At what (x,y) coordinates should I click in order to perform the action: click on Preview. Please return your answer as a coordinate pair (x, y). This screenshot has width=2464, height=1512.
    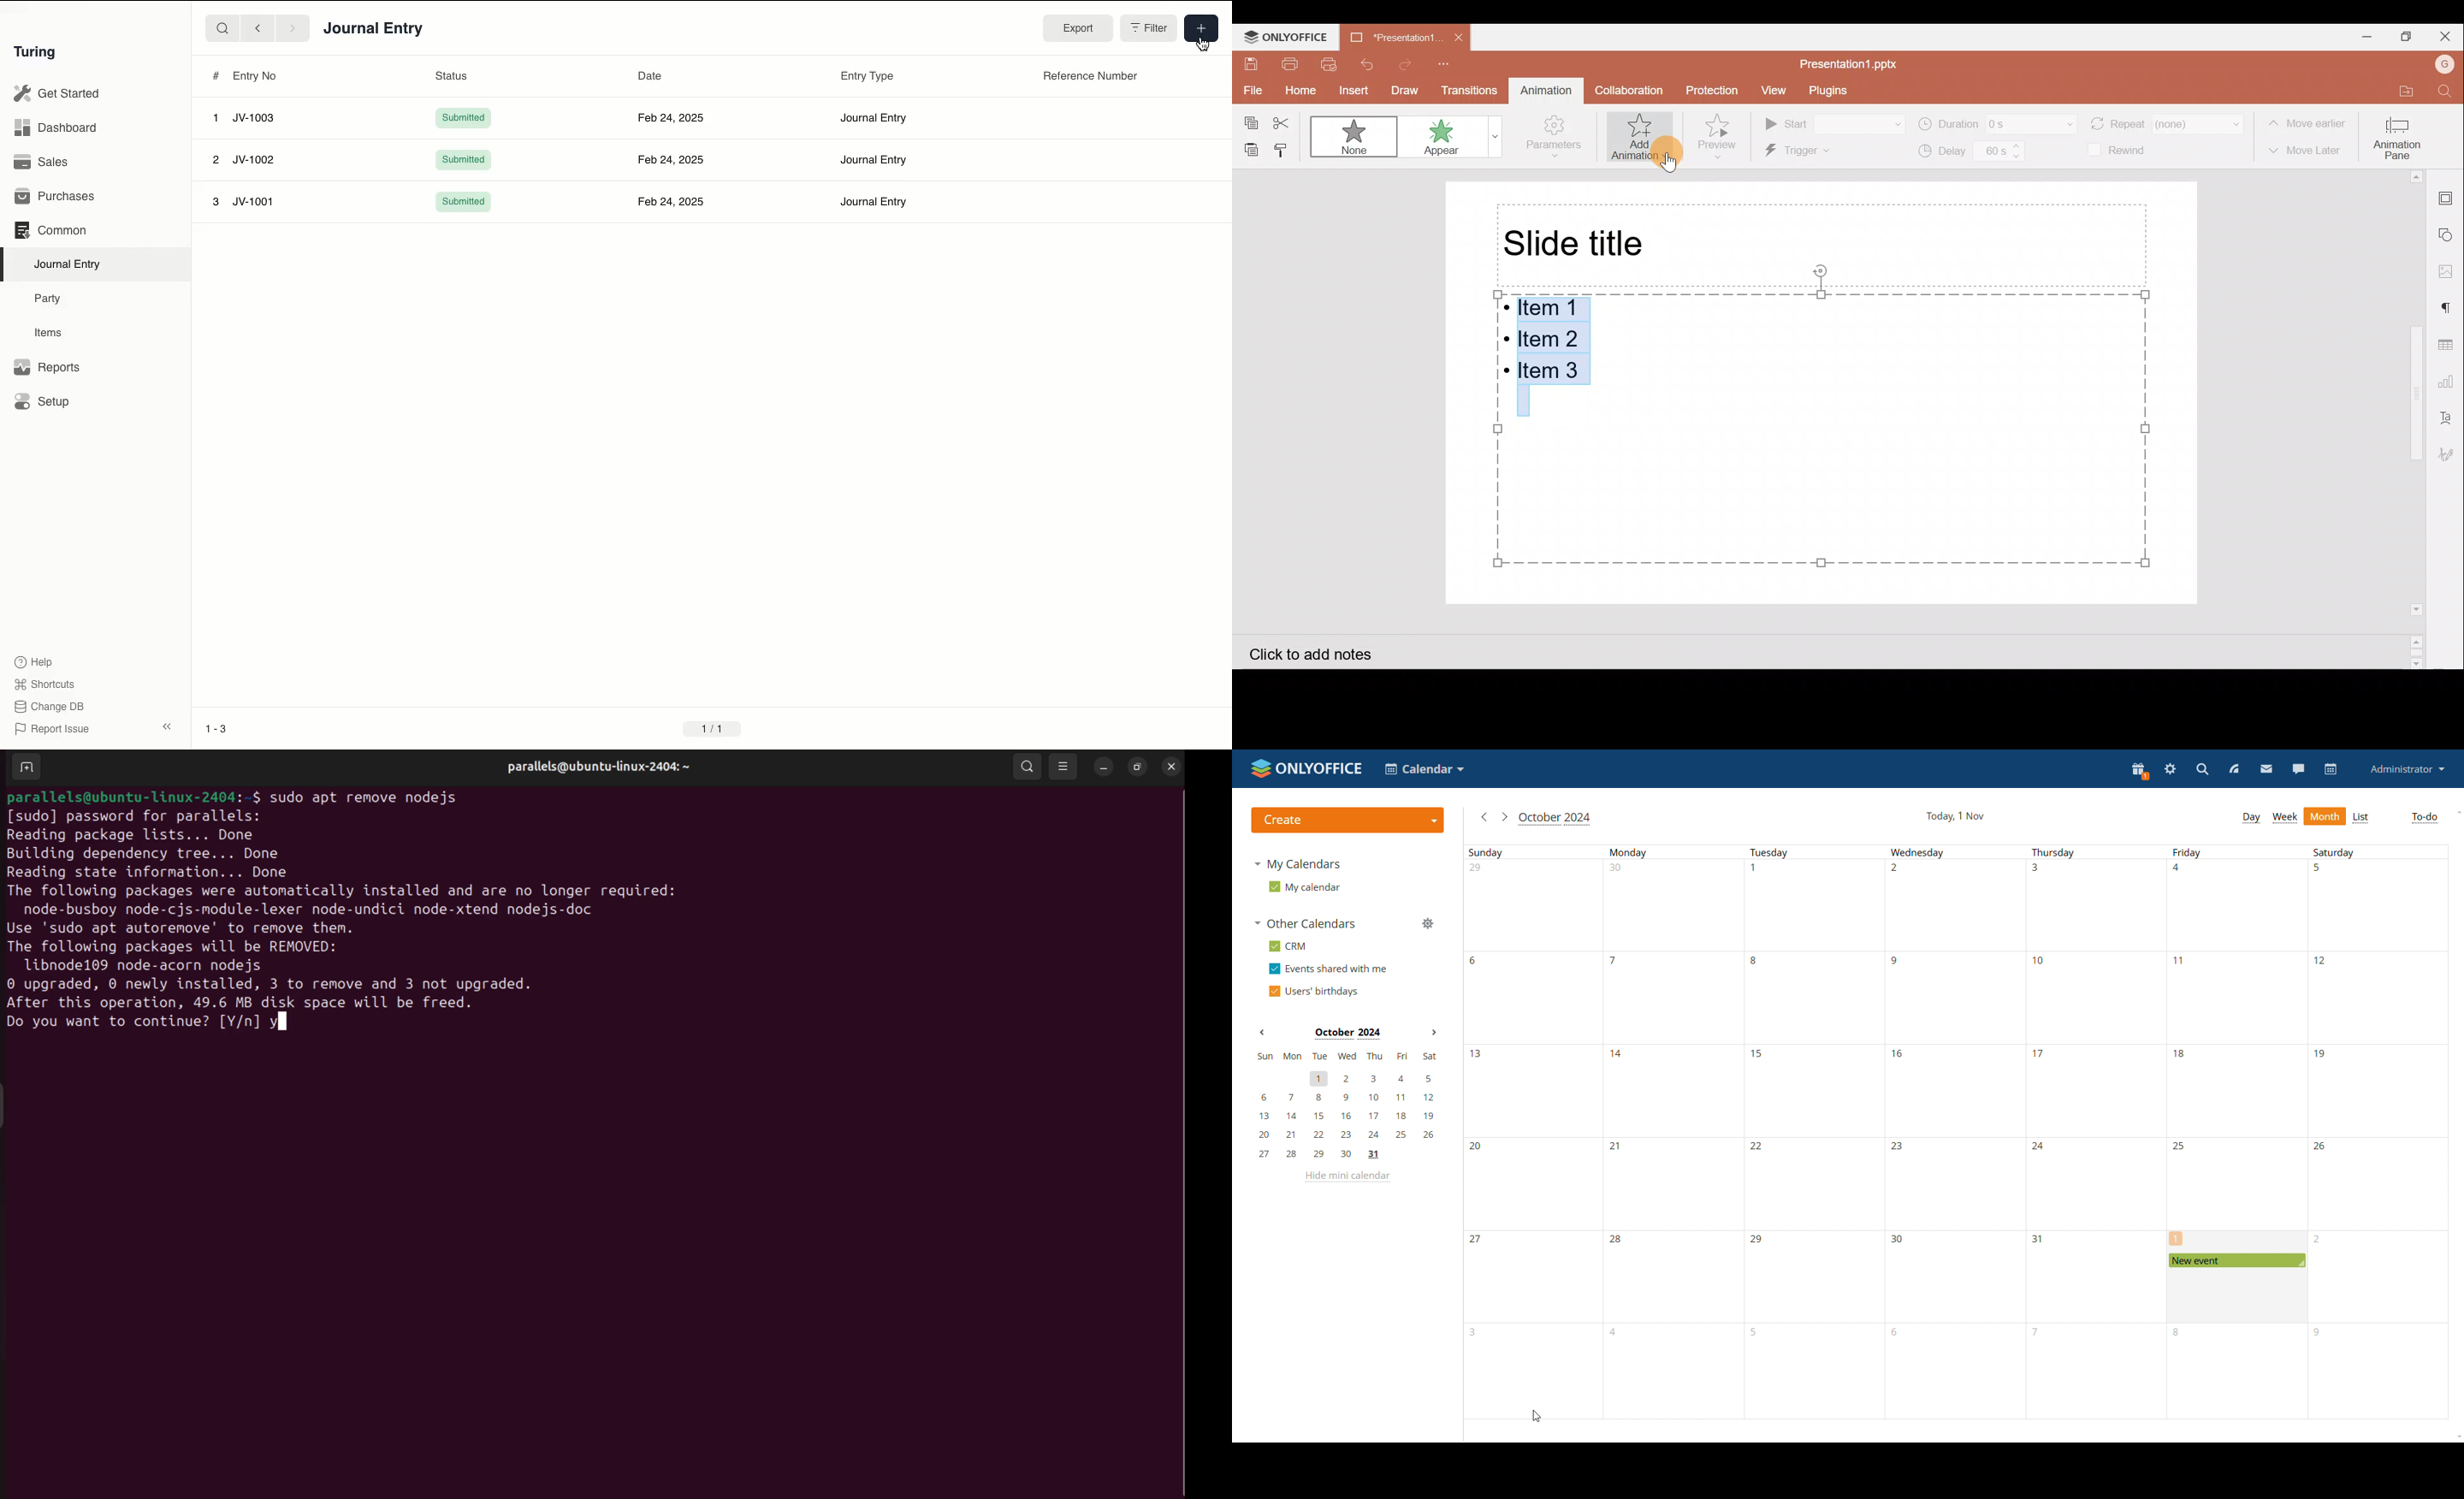
    Looking at the image, I should click on (1722, 136).